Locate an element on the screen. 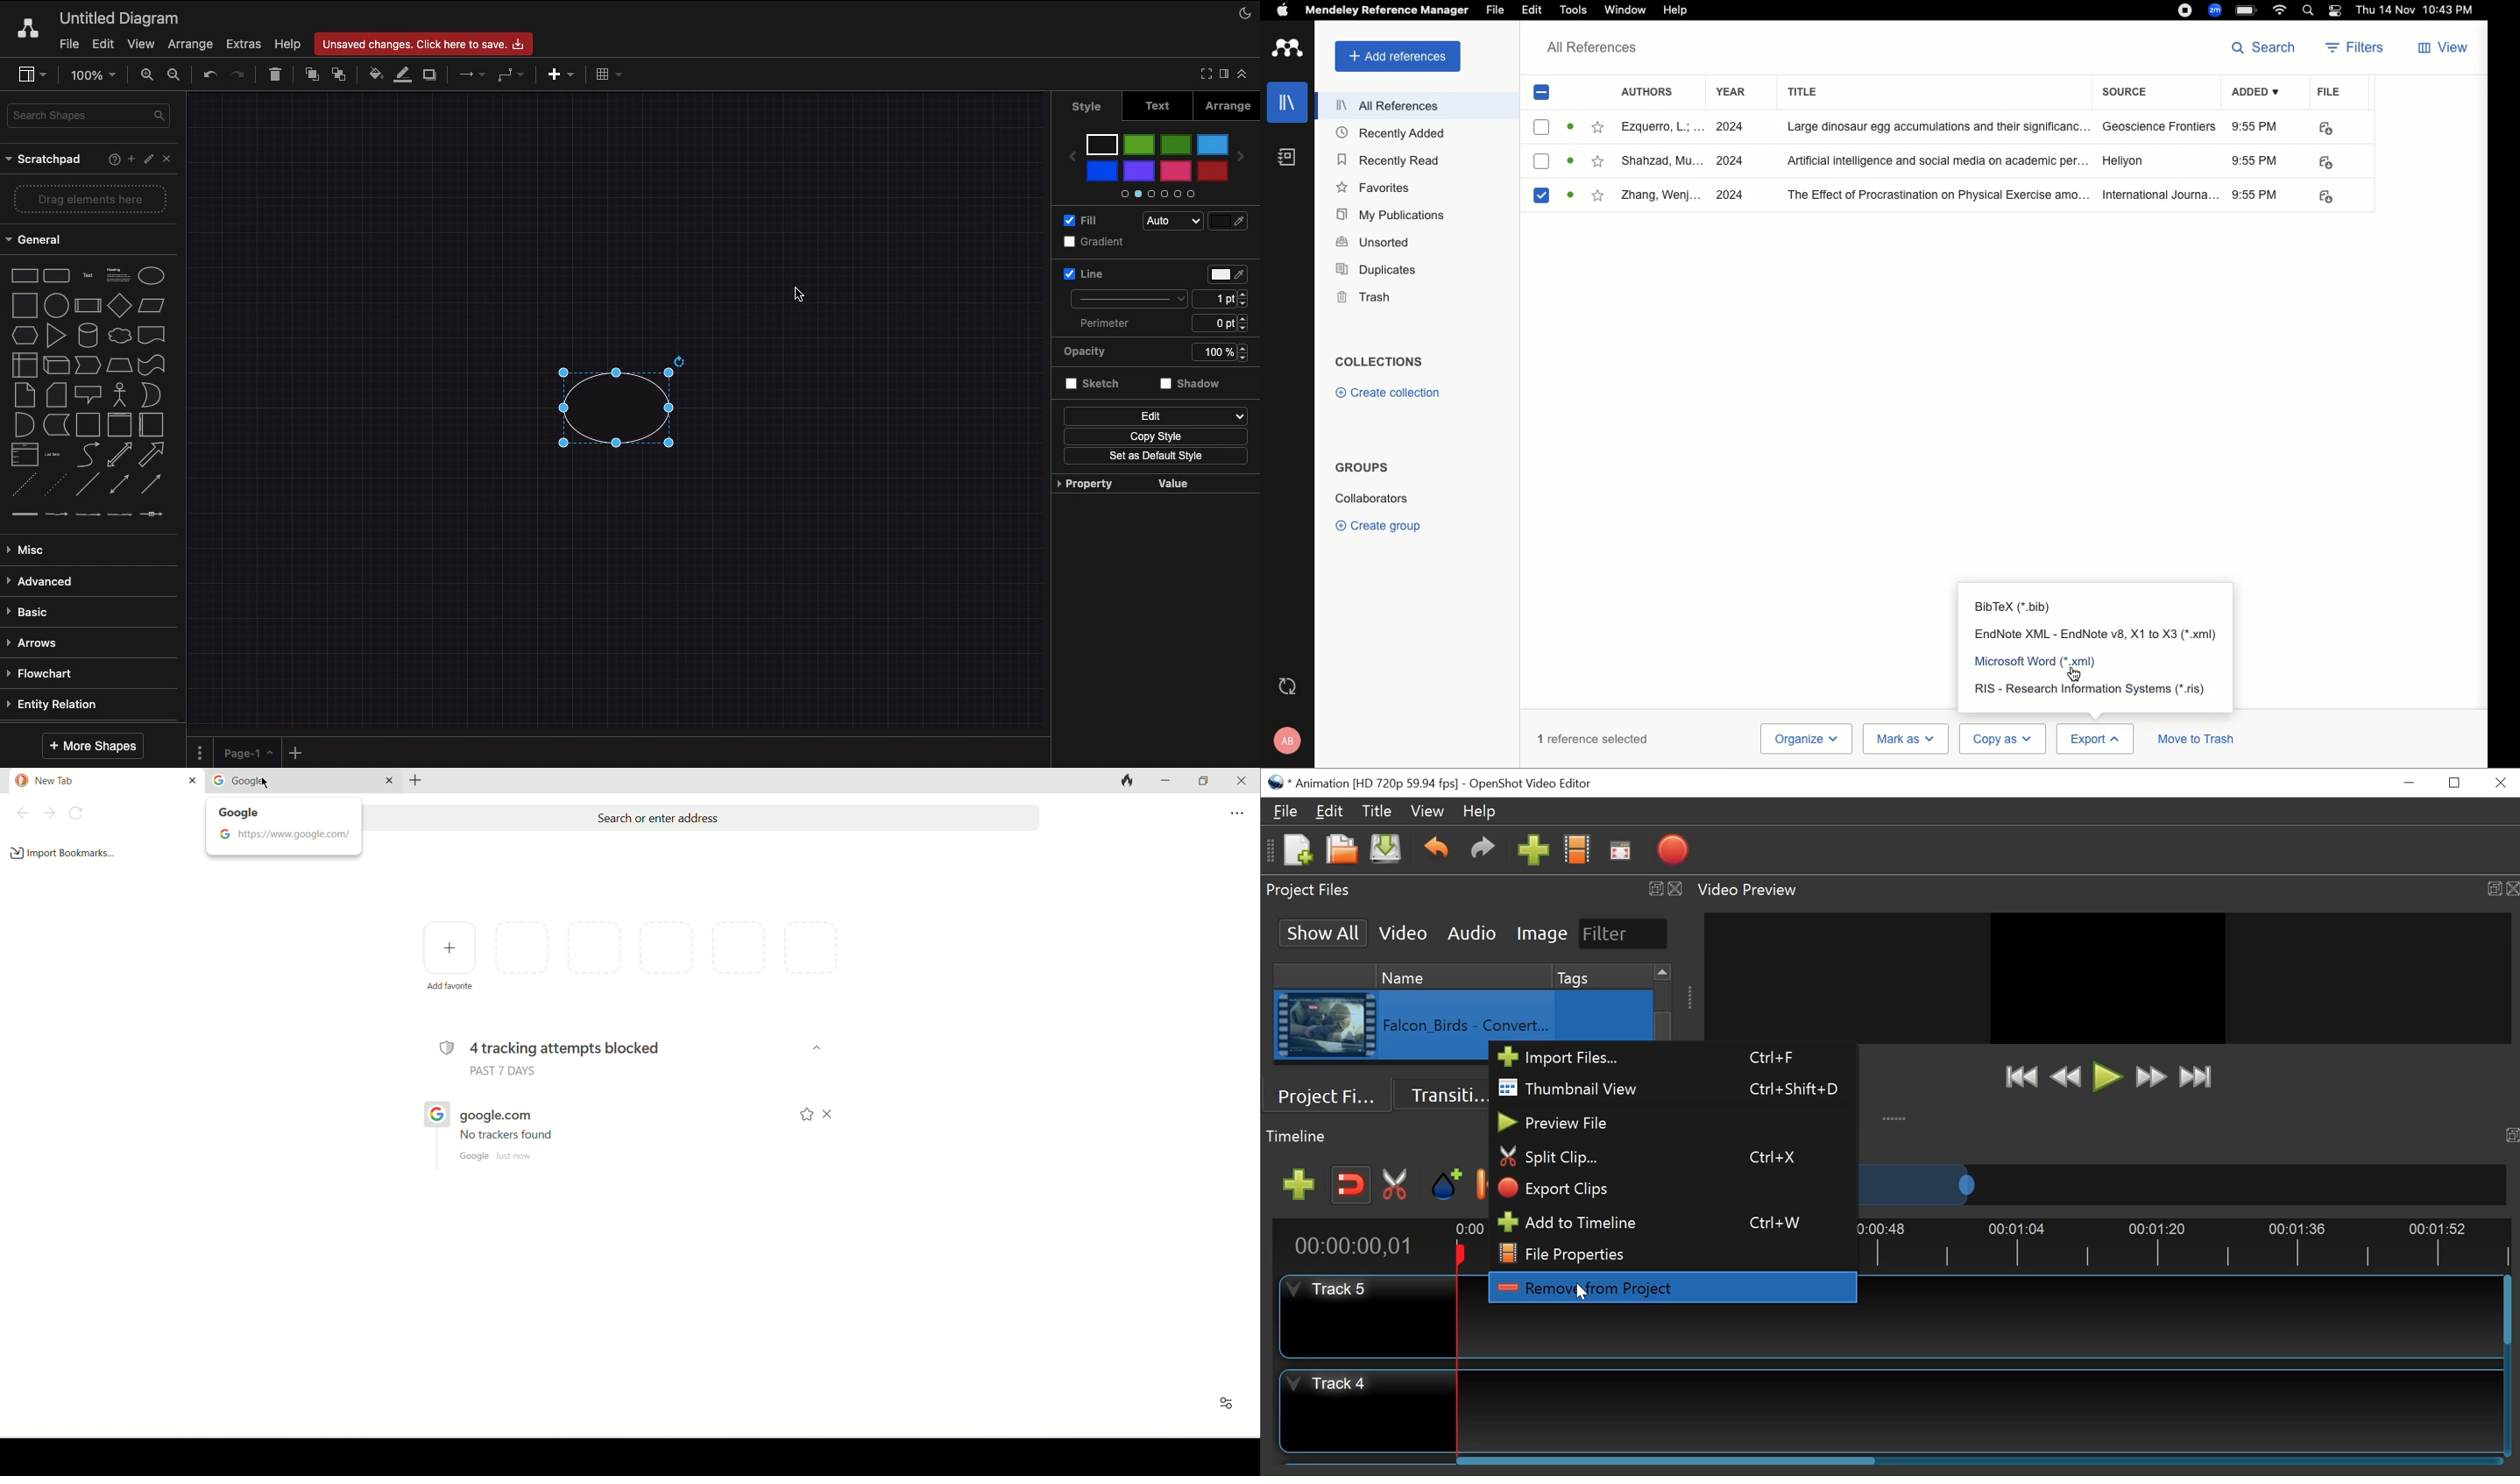 This screenshot has width=2520, height=1484. Collapse expand is located at coordinates (1247, 78).